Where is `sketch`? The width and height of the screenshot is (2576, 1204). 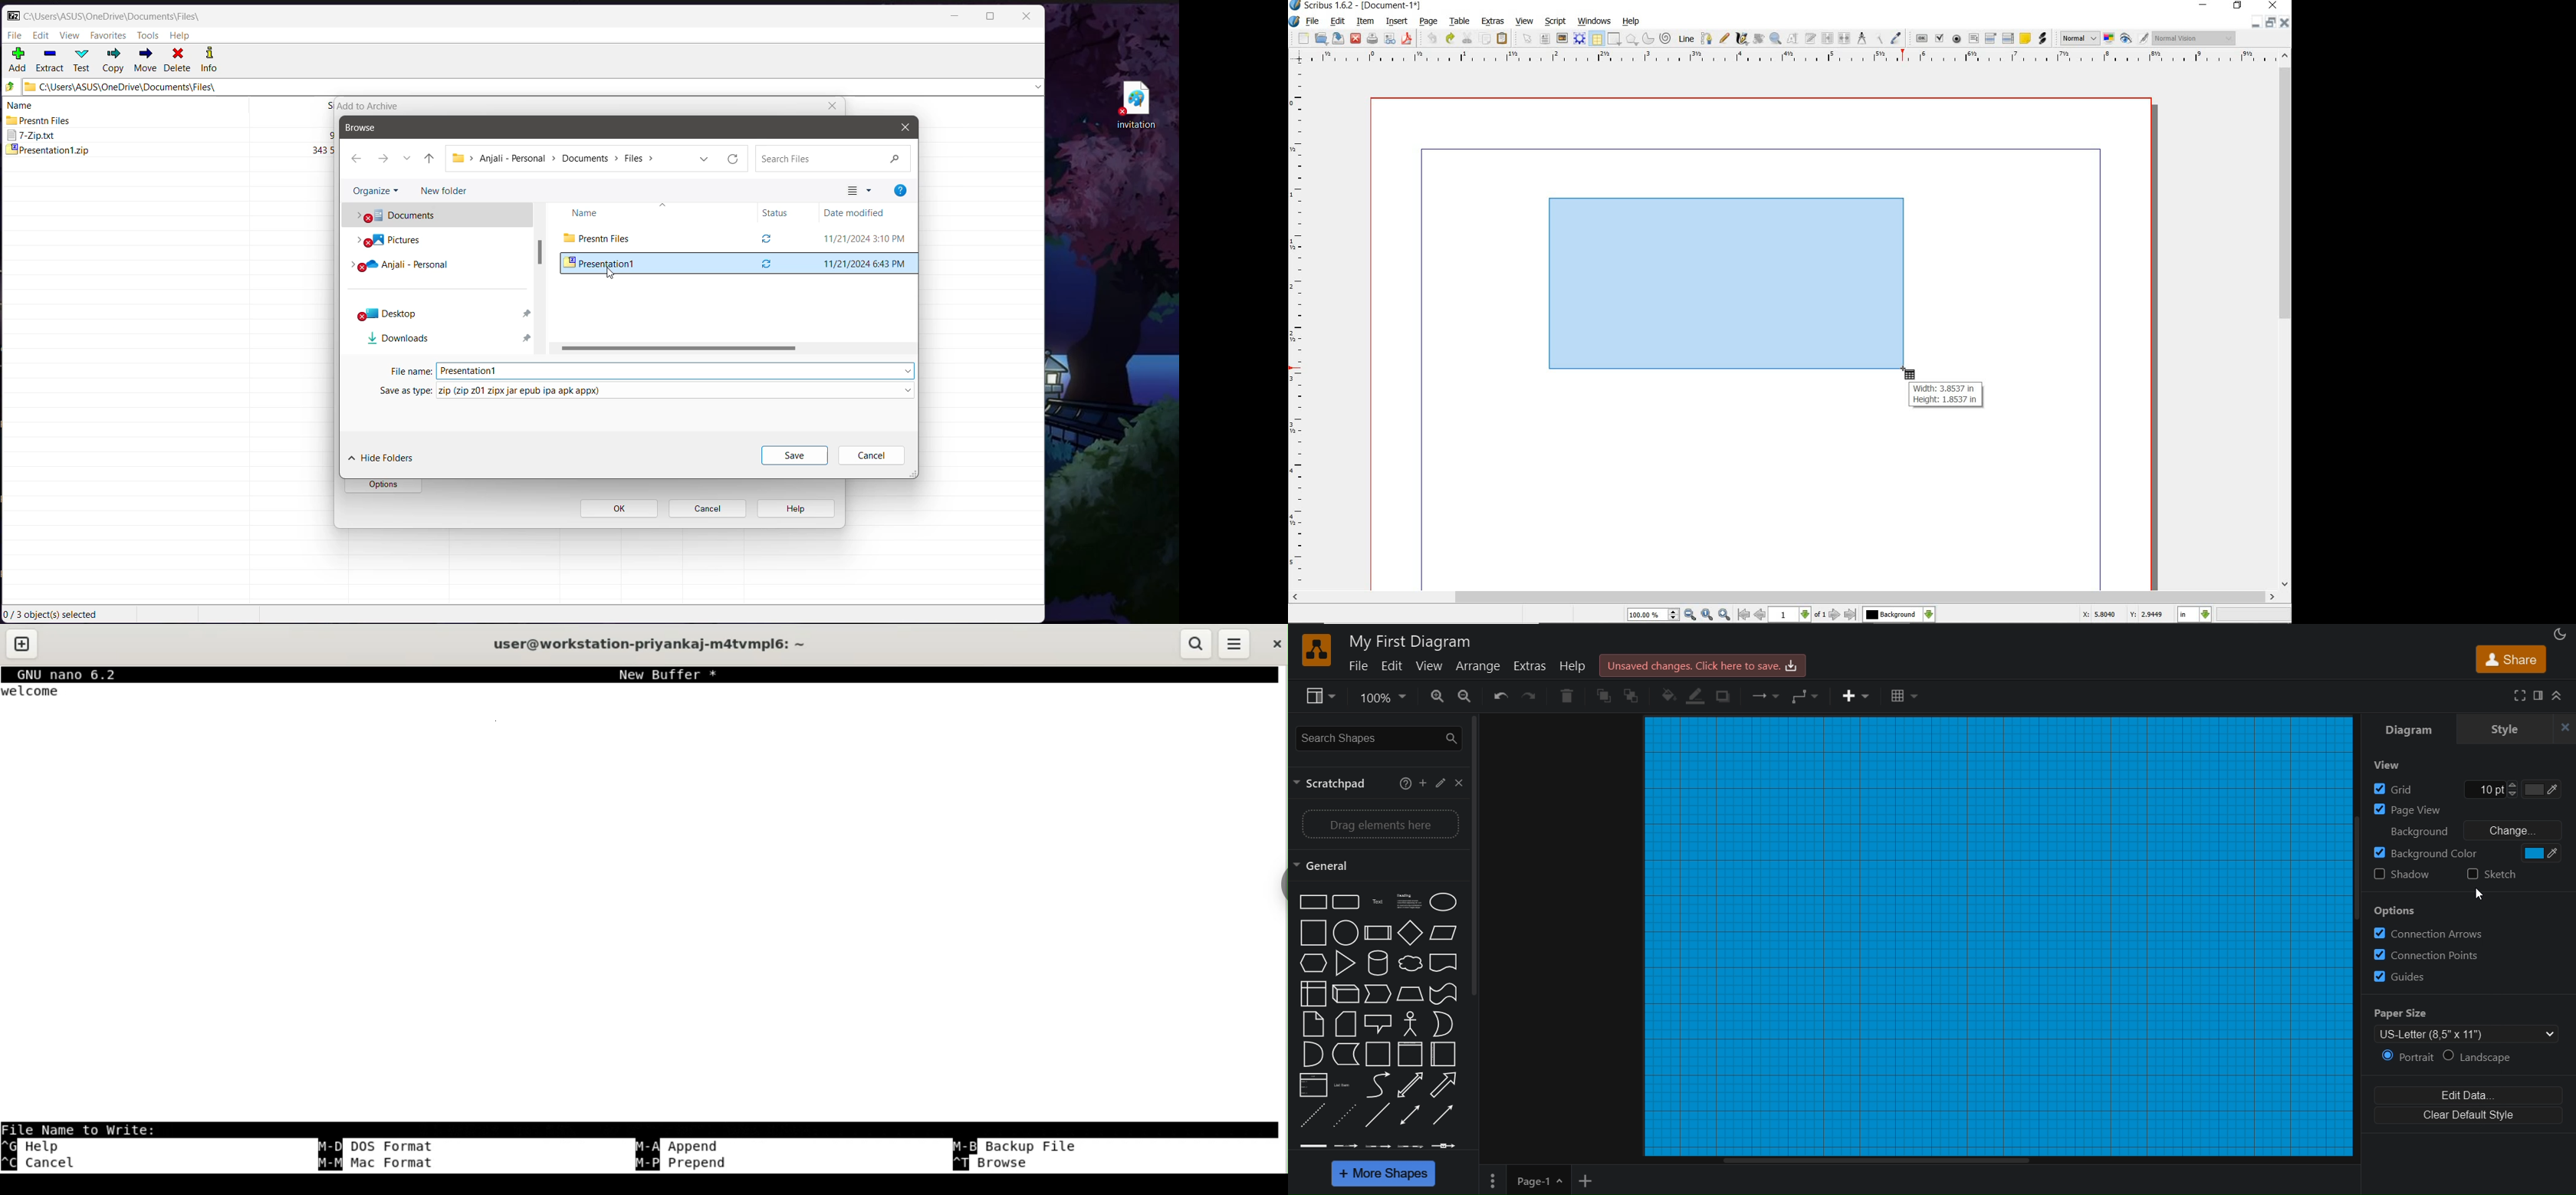
sketch is located at coordinates (2500, 878).